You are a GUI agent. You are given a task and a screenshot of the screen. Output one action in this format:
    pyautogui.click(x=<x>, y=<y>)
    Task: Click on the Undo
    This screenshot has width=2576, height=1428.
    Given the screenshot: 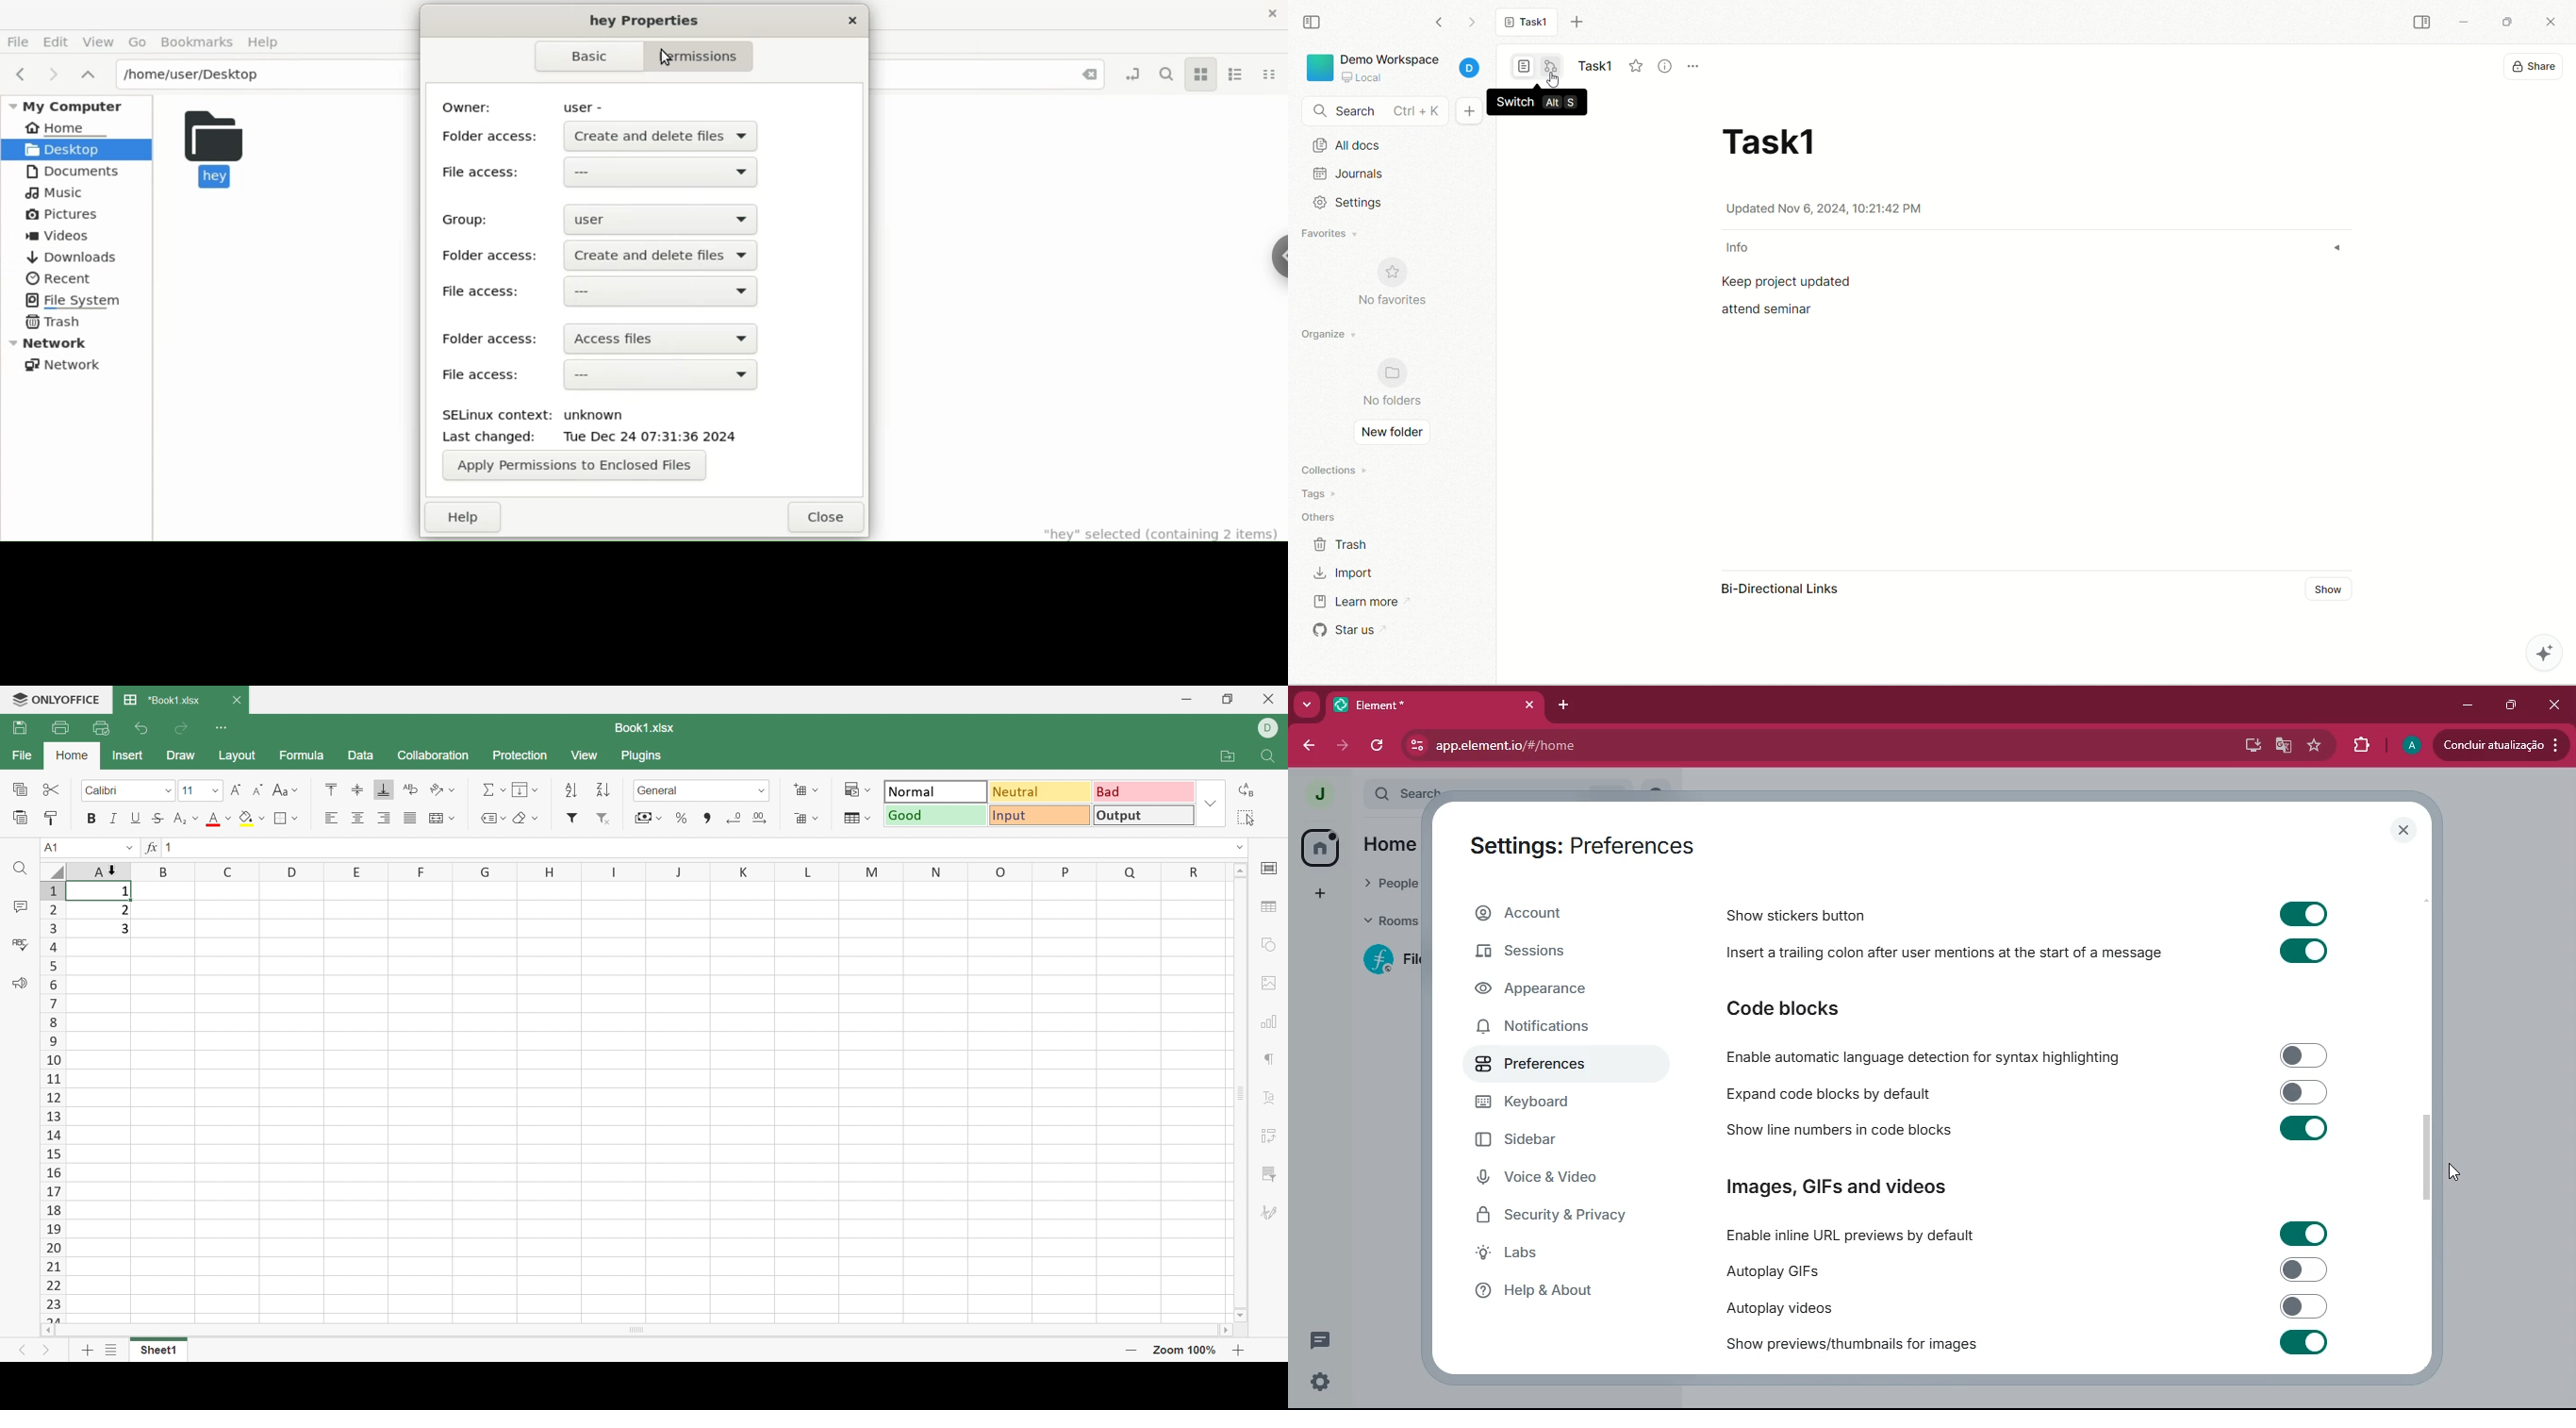 What is the action you would take?
    pyautogui.click(x=144, y=730)
    